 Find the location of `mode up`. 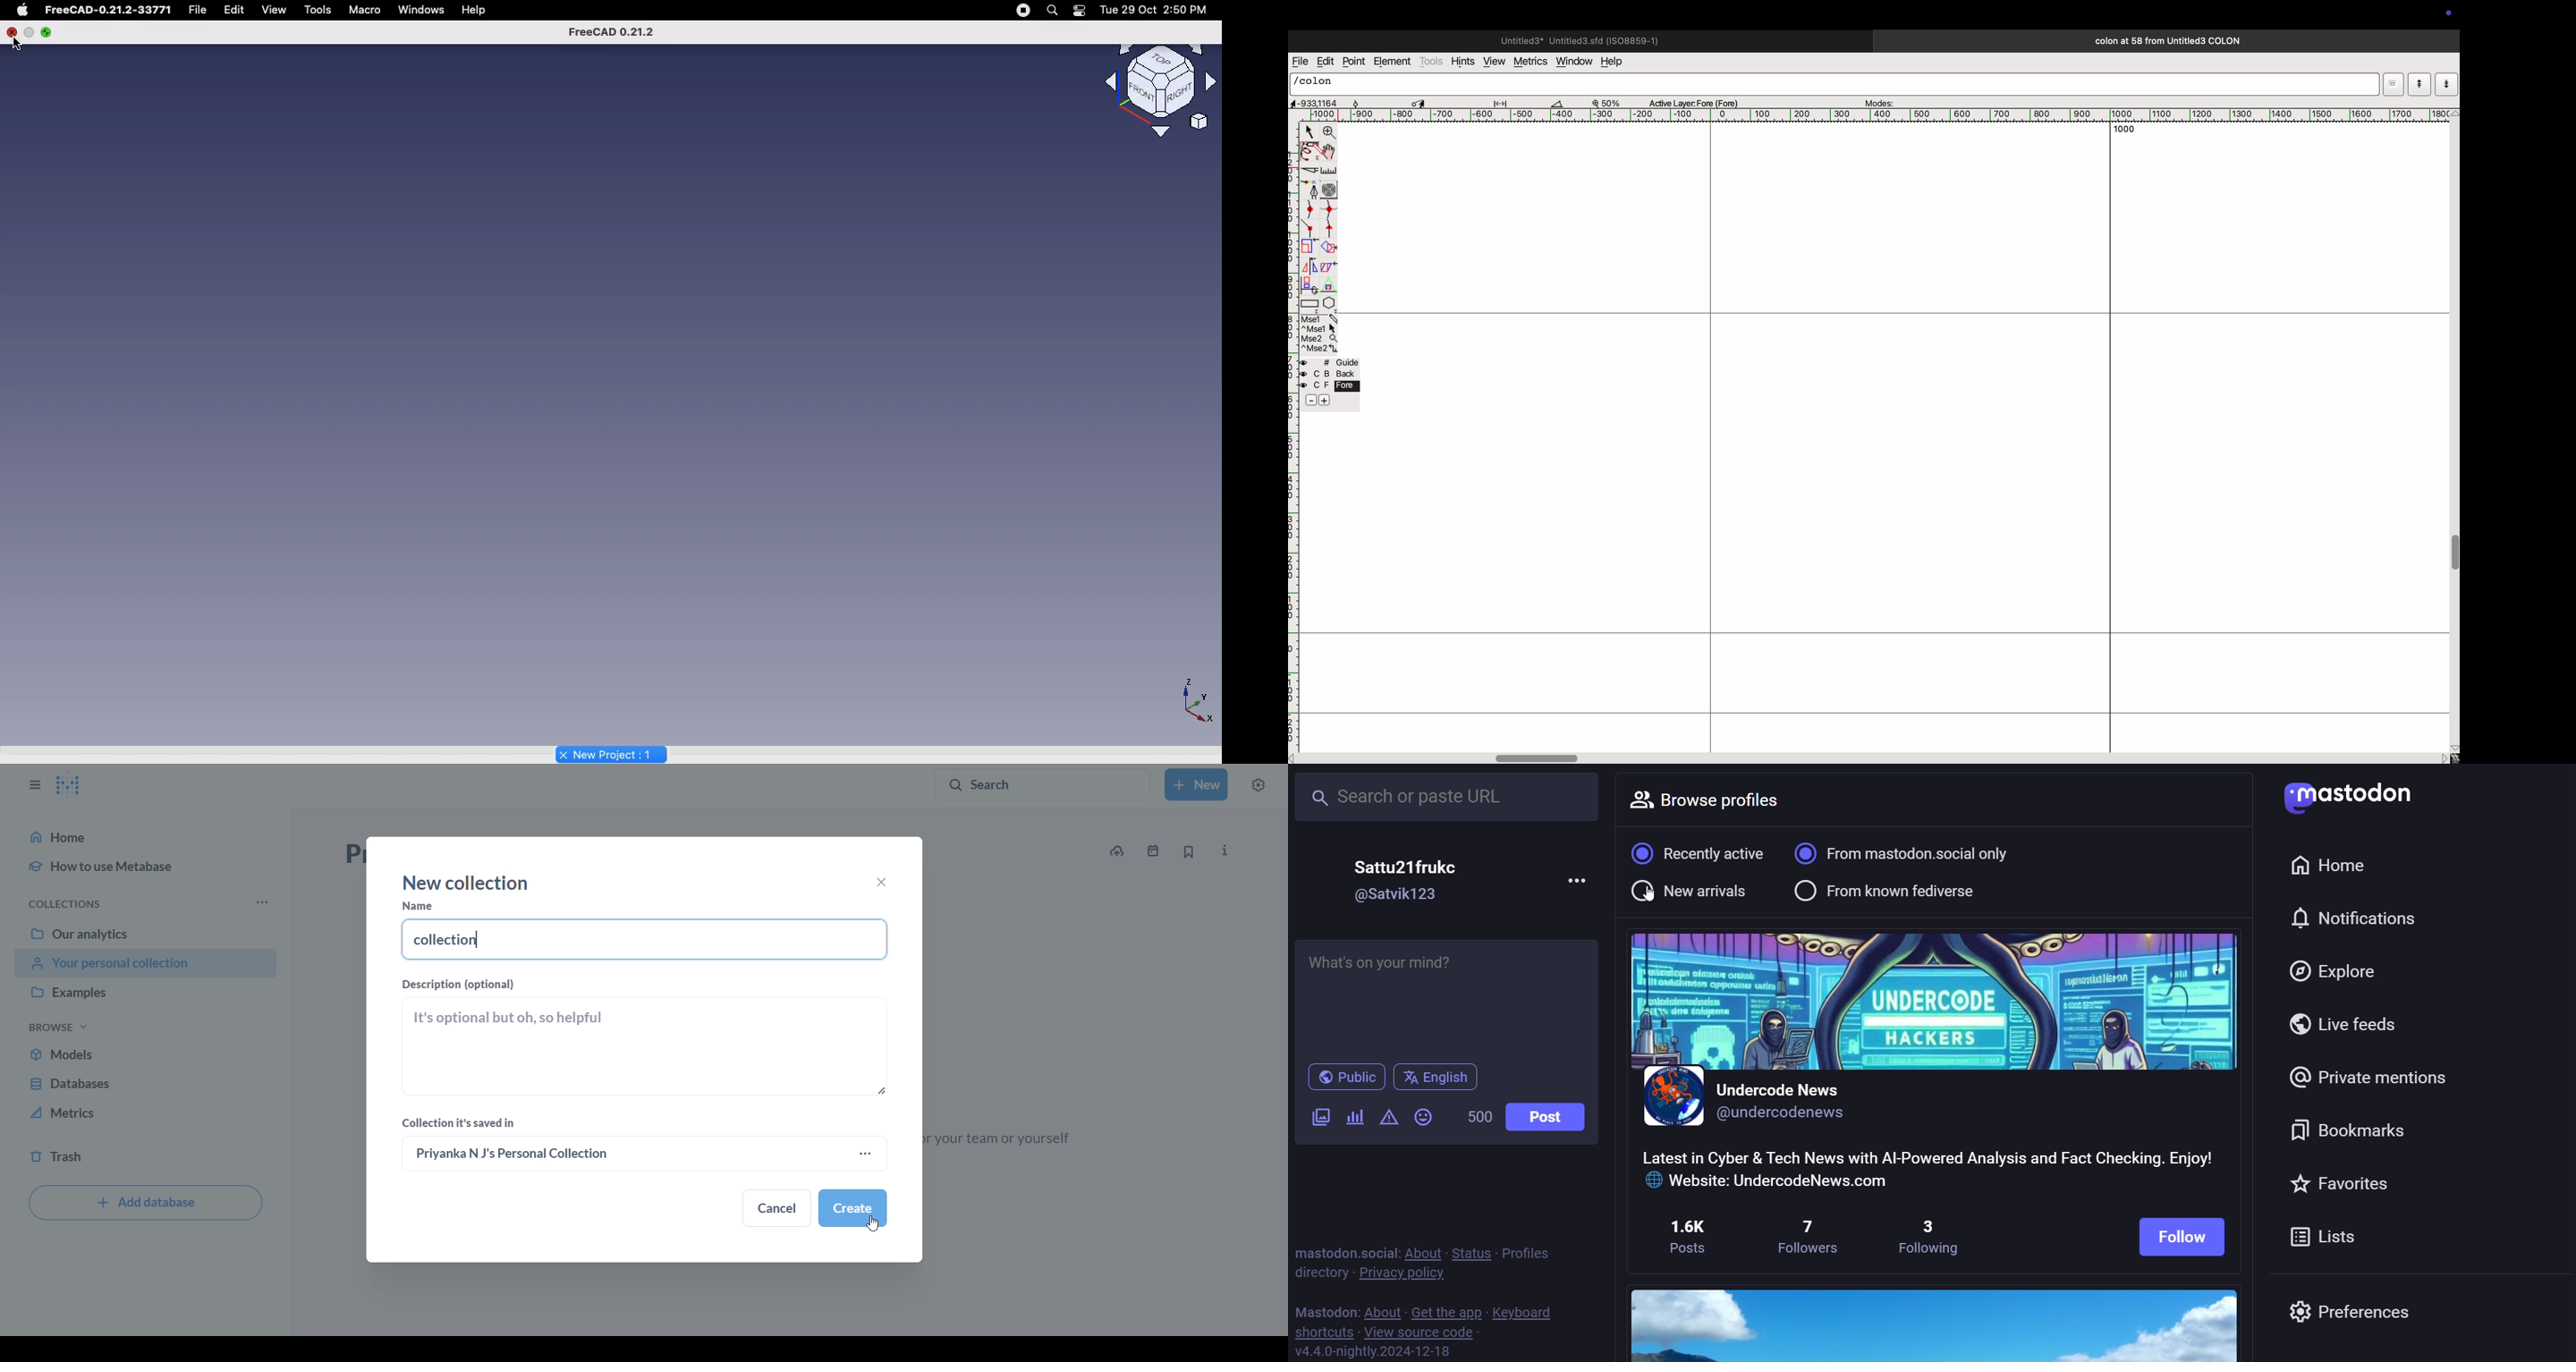

mode up is located at coordinates (2419, 84).